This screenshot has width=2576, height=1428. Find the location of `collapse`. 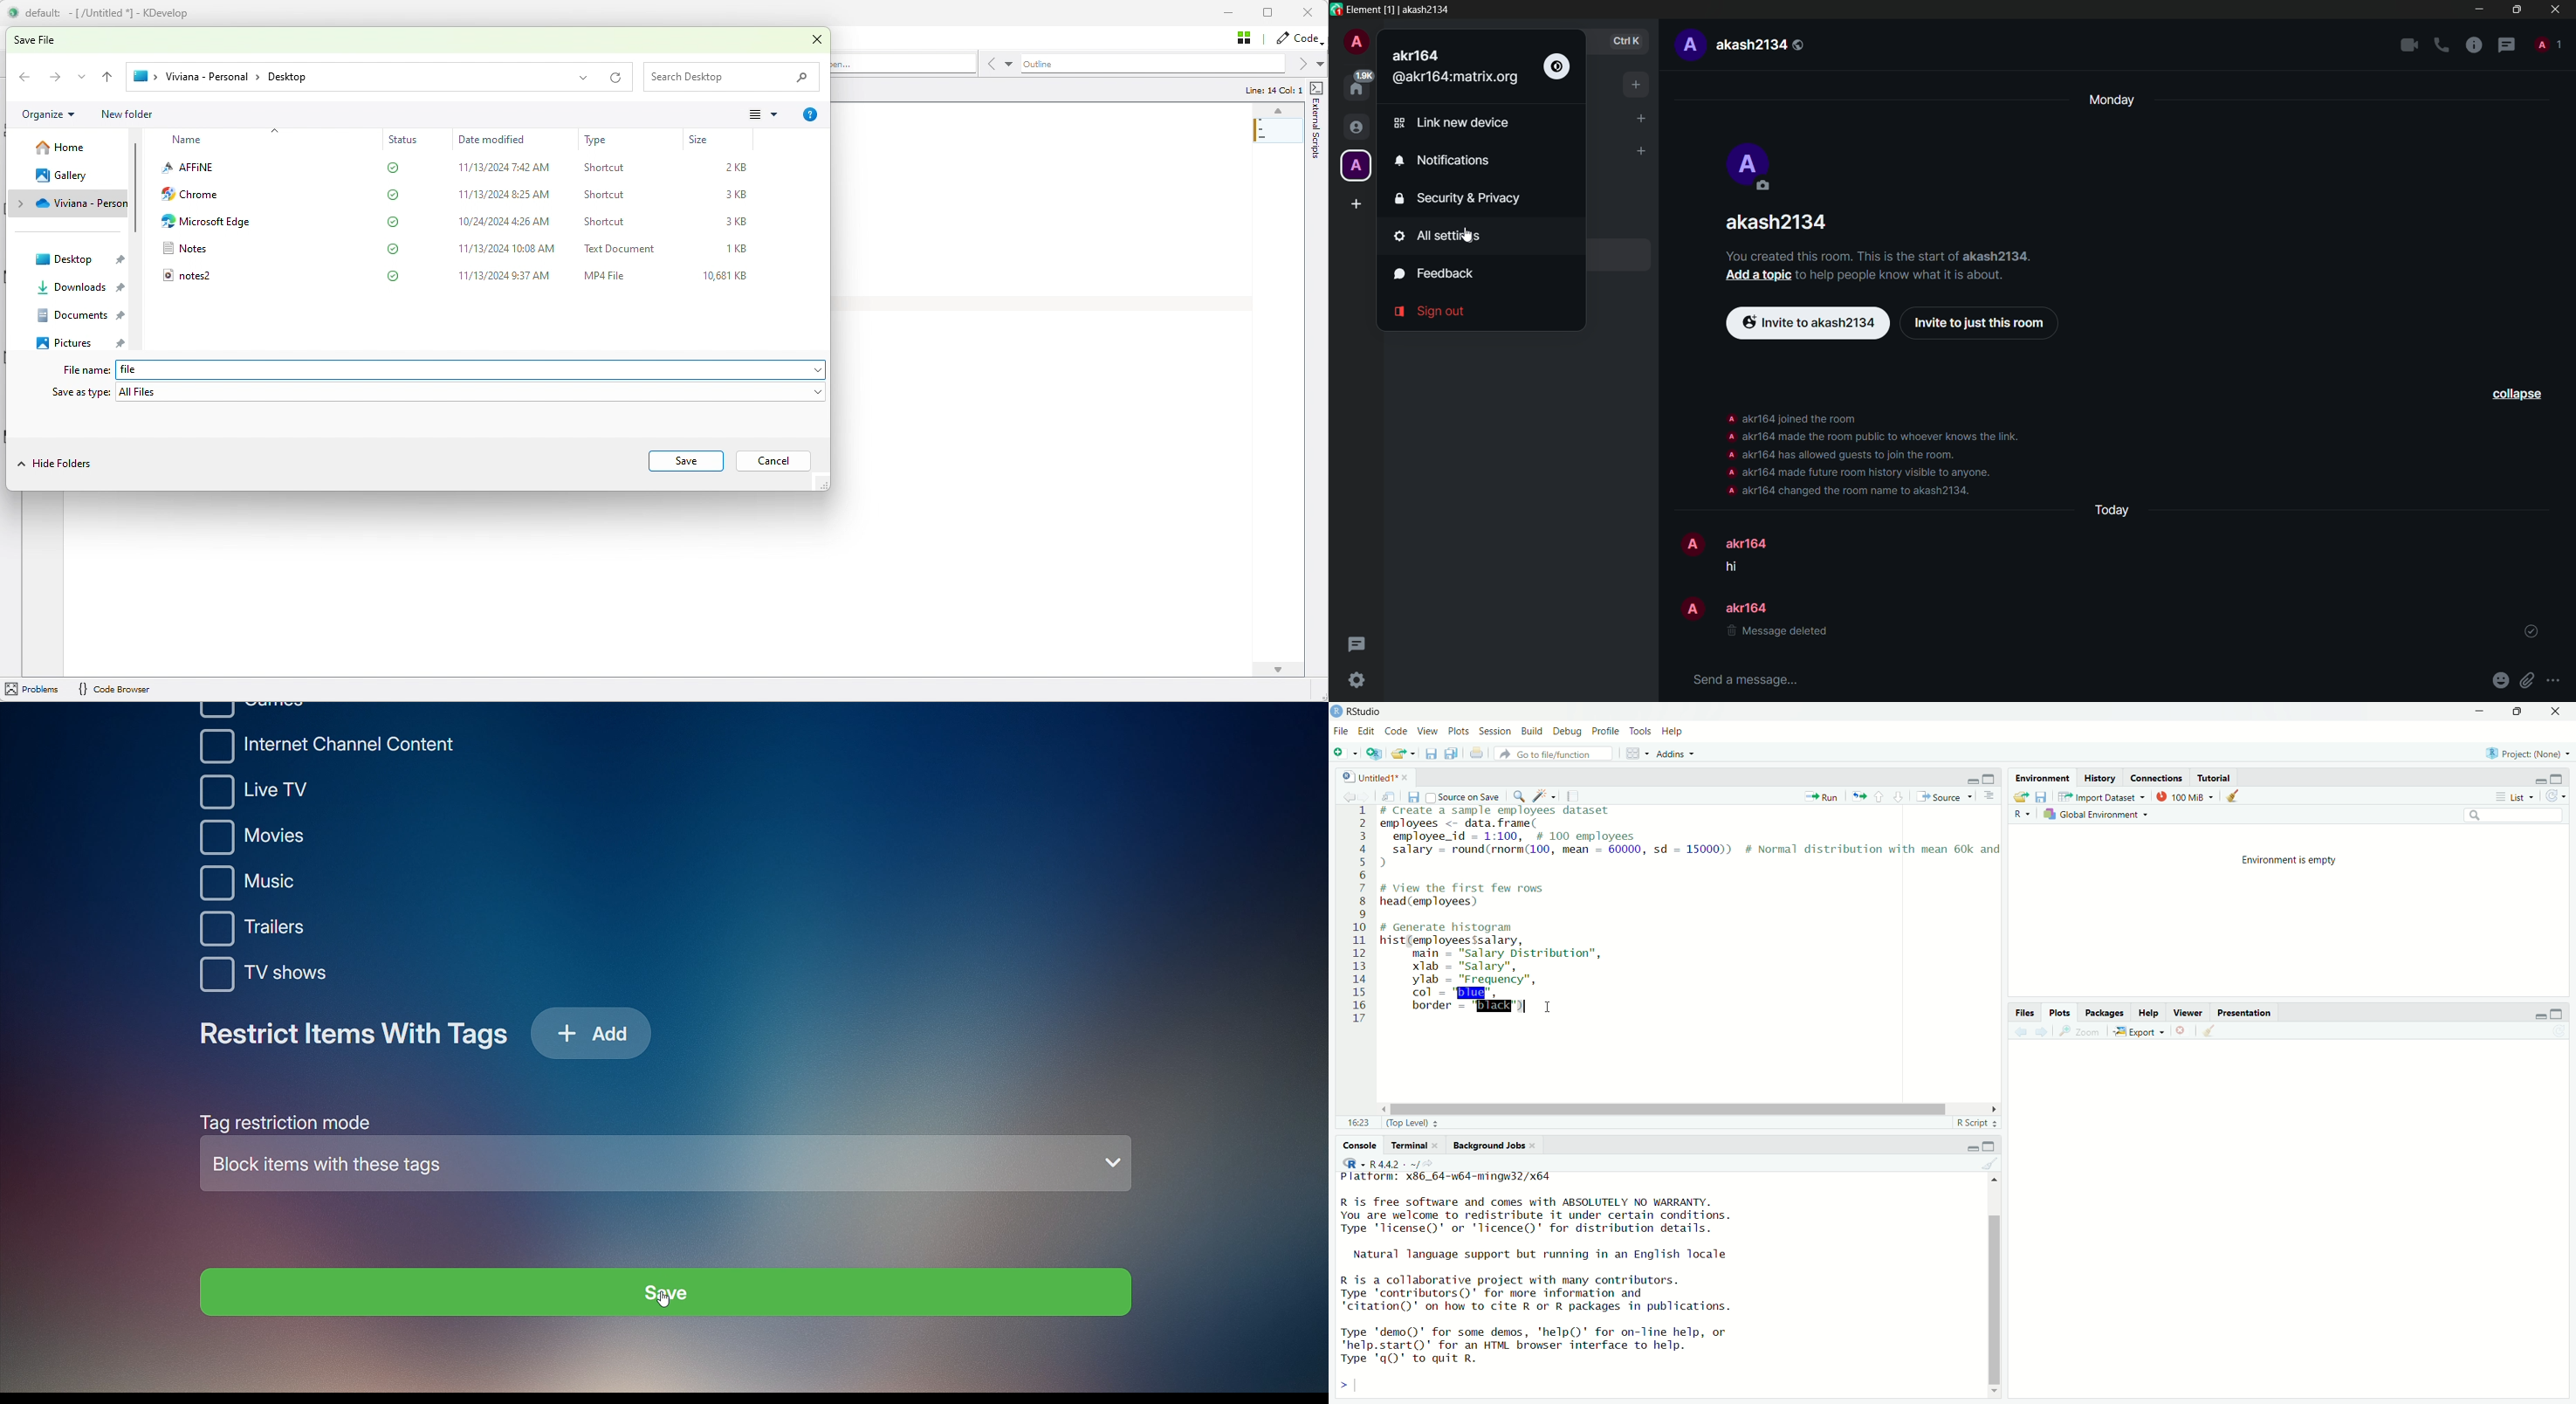

collapse is located at coordinates (2516, 394).